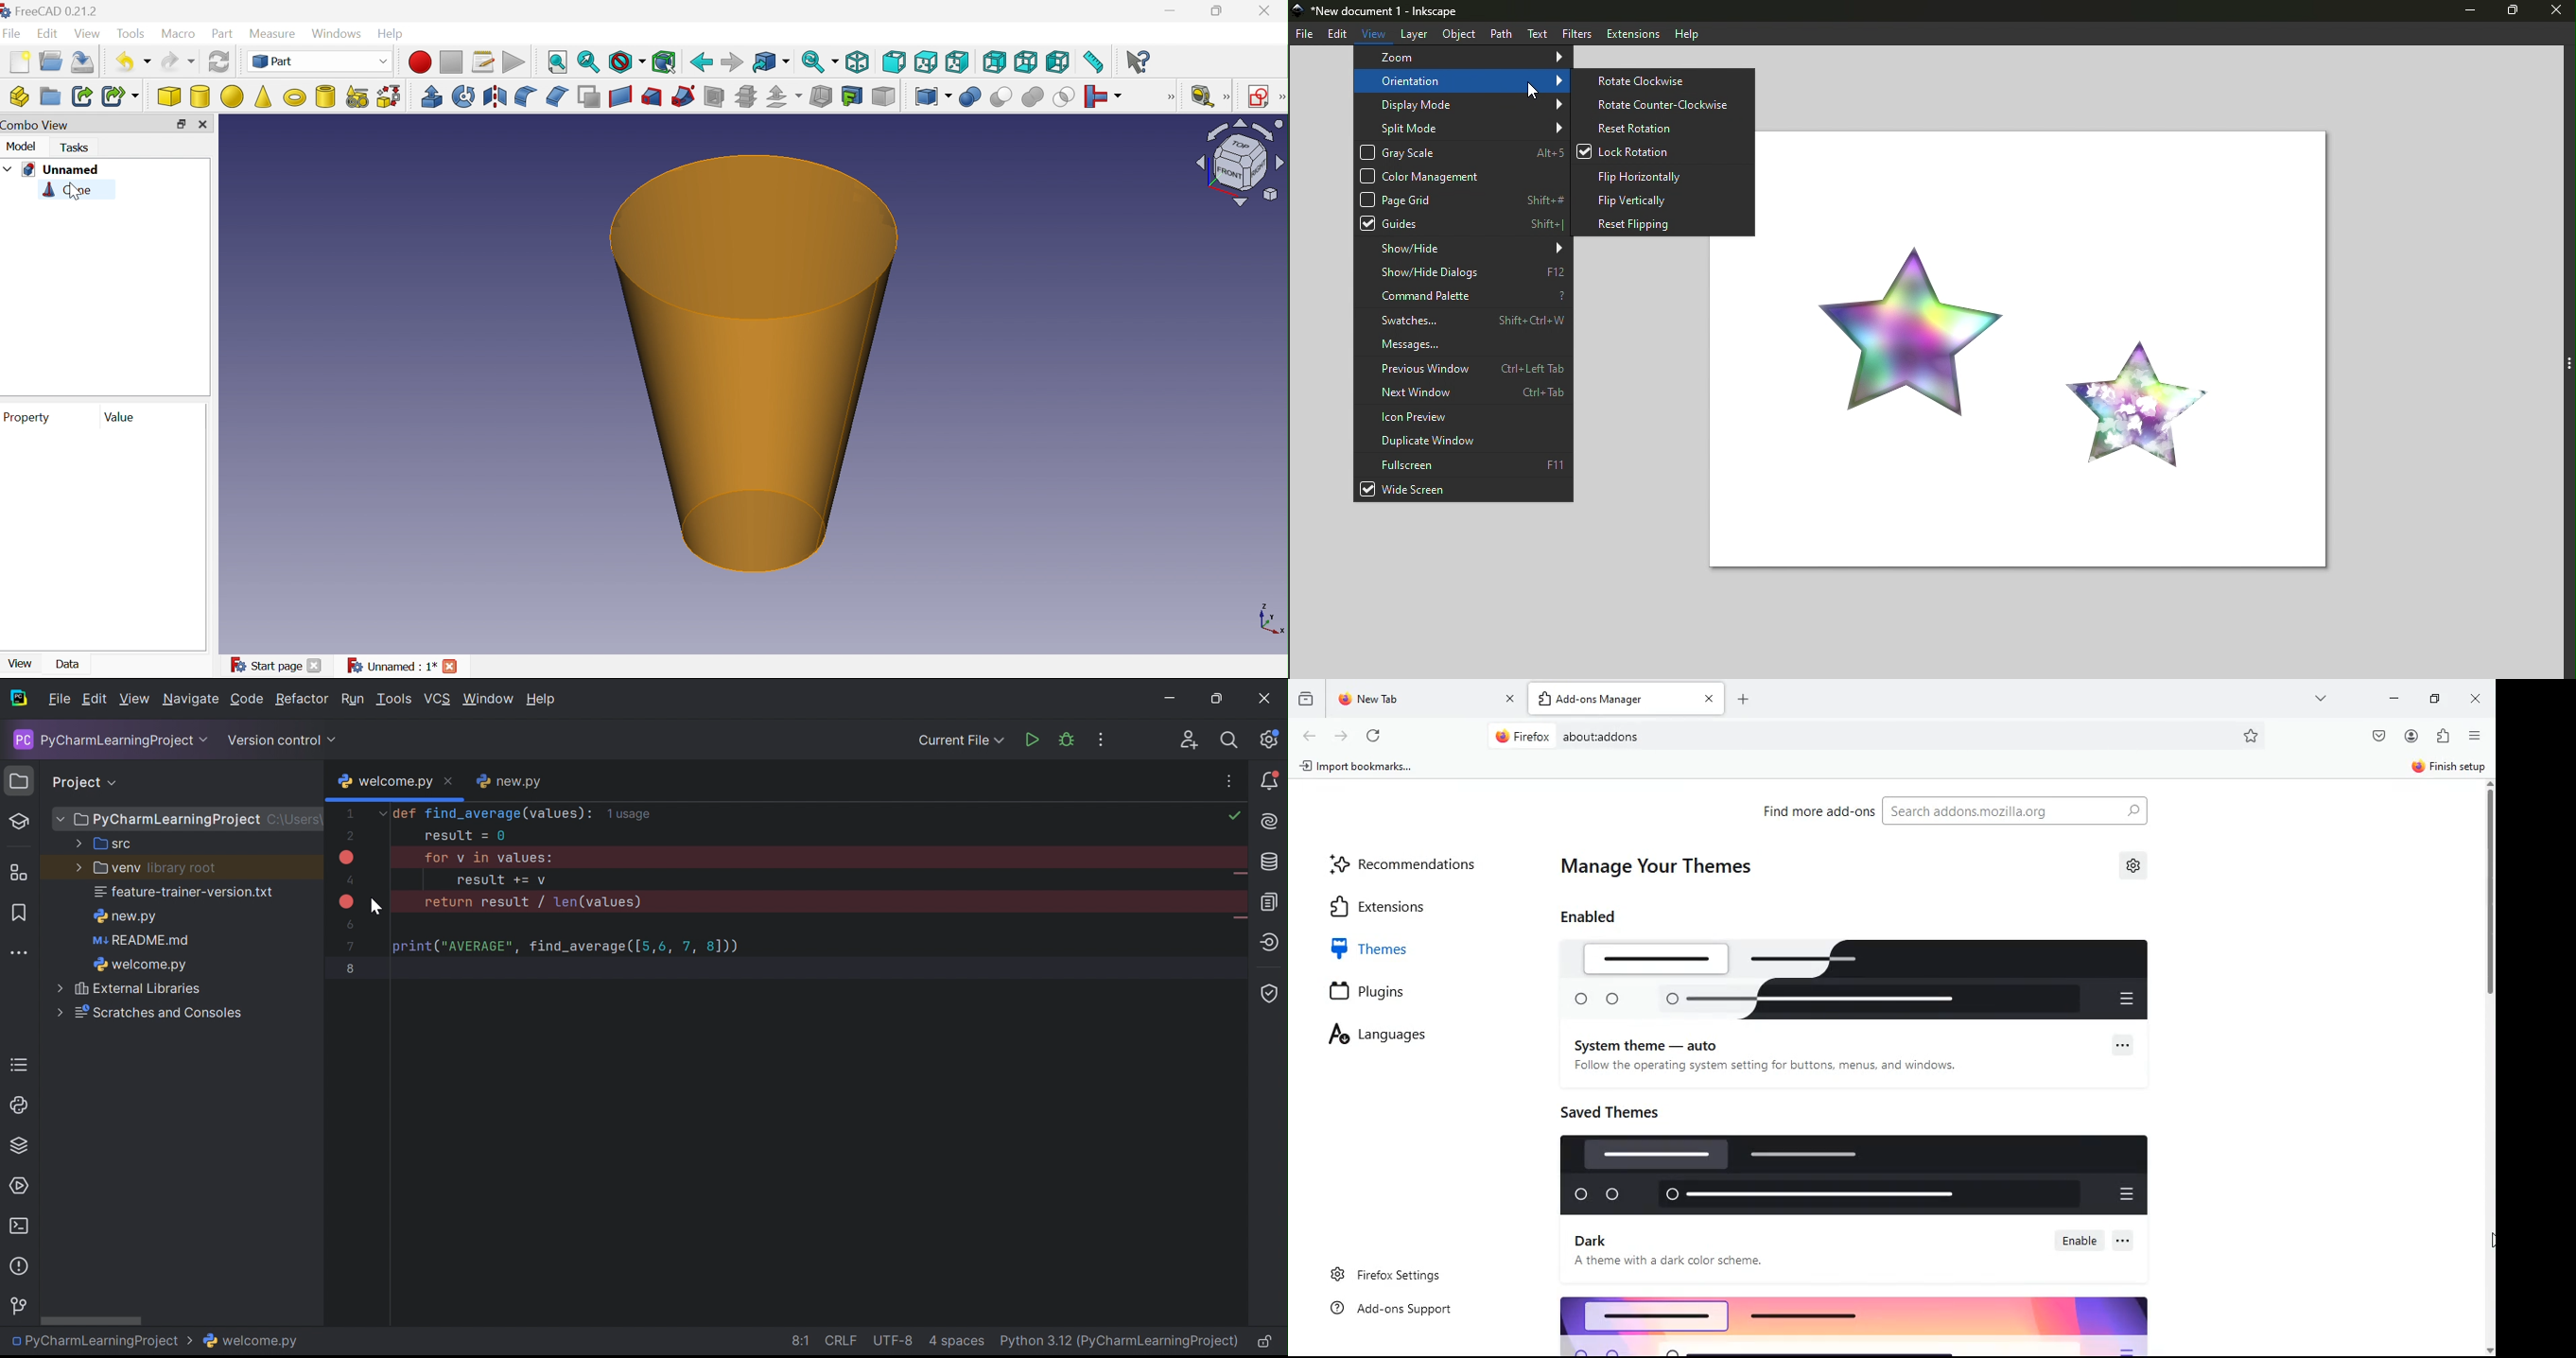 This screenshot has height=1372, width=2576. What do you see at coordinates (134, 61) in the screenshot?
I see `Undo` at bounding box center [134, 61].